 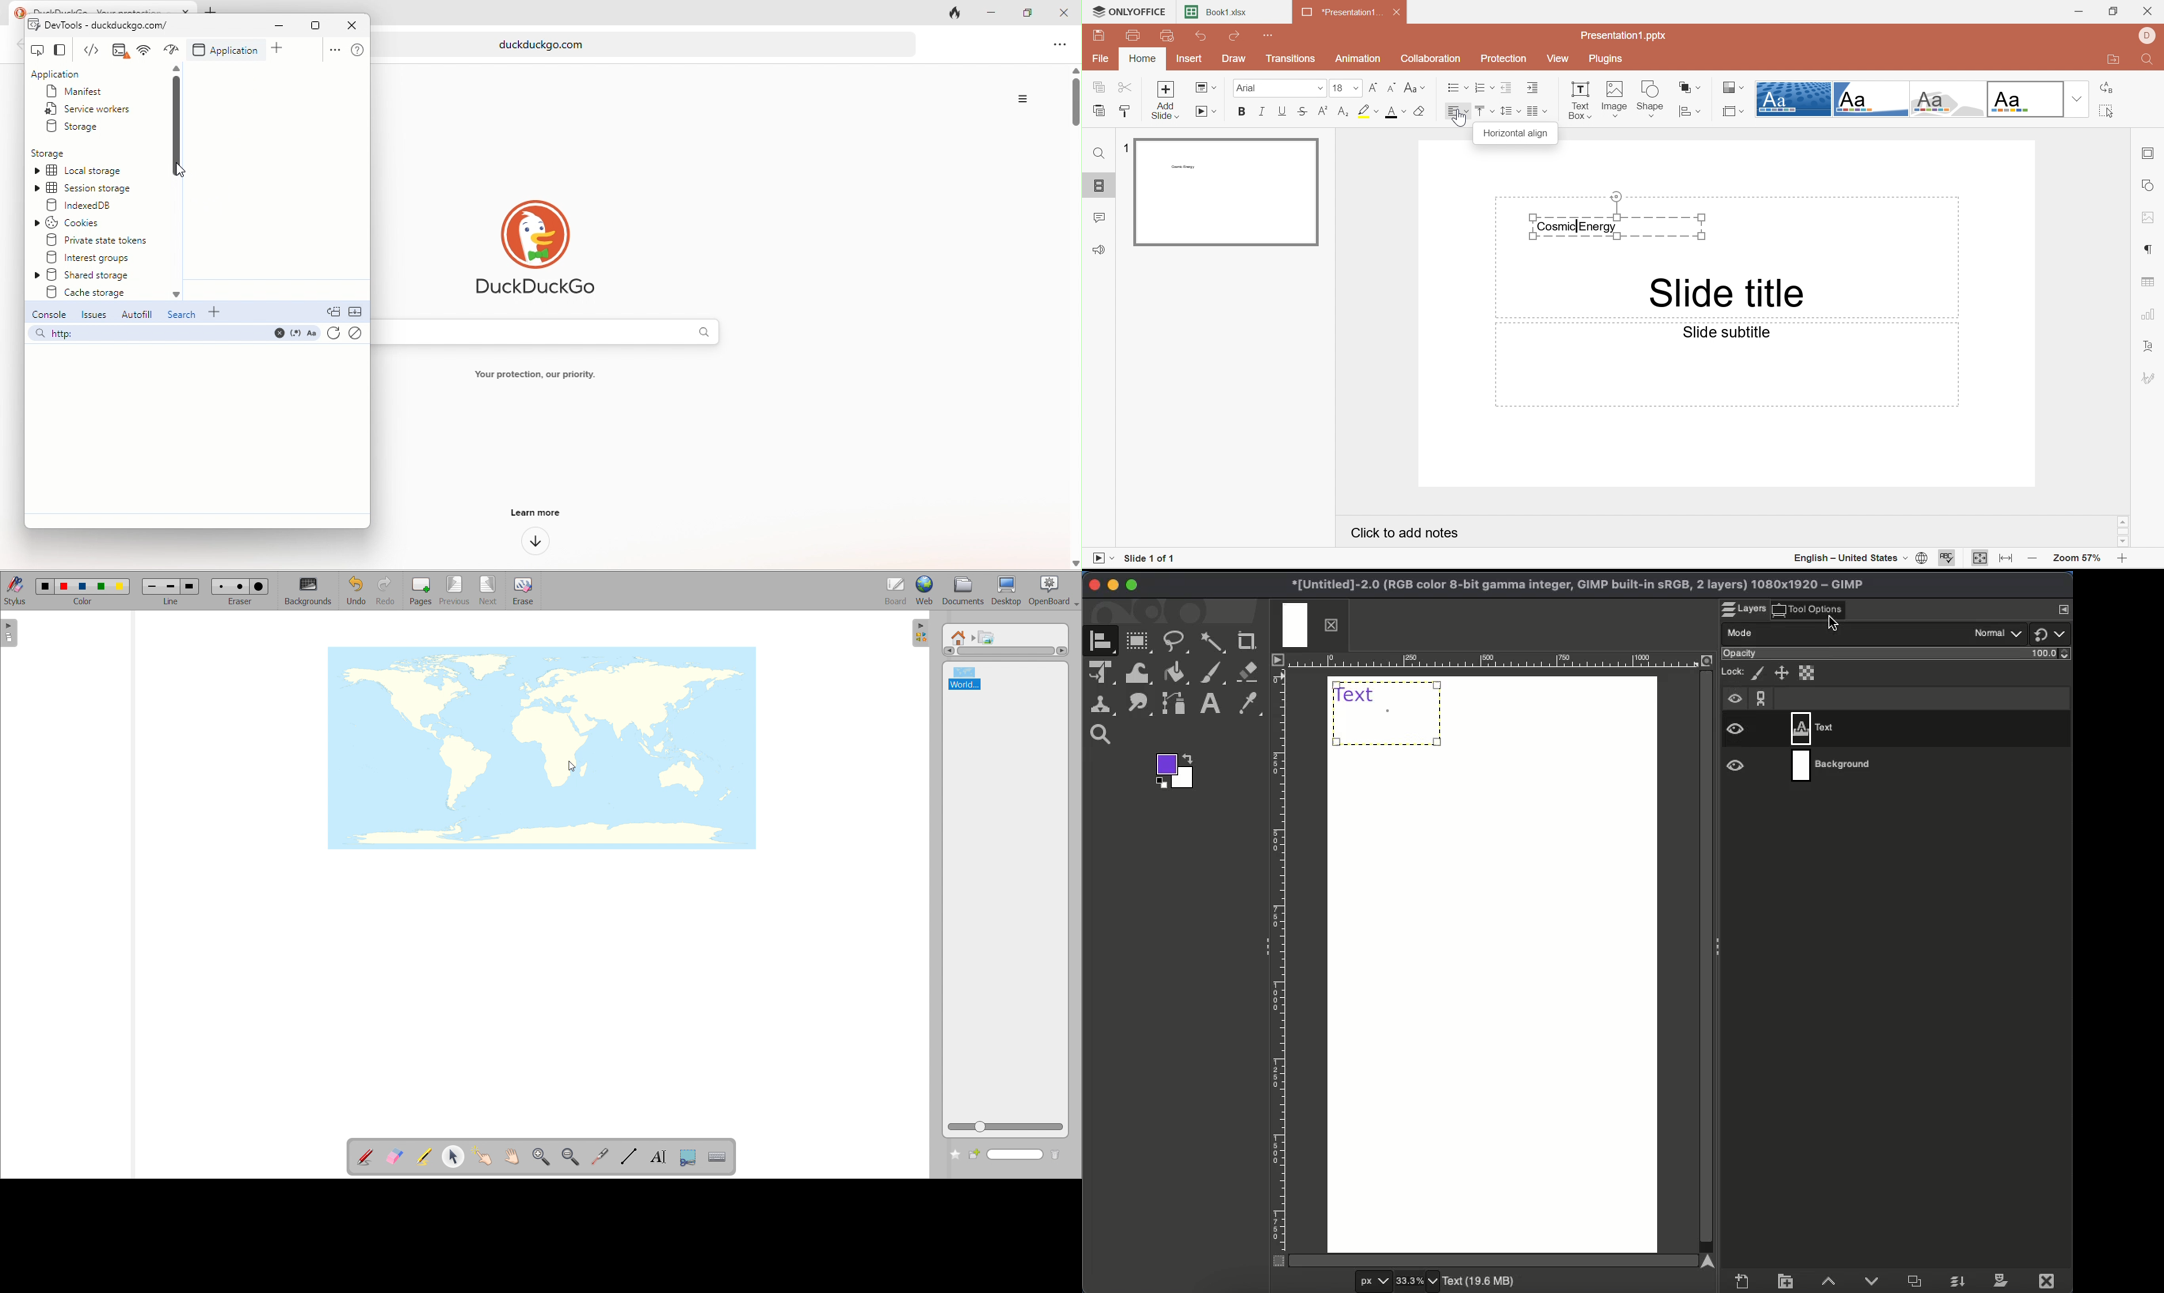 What do you see at coordinates (1205, 87) in the screenshot?
I see `Change slide layout` at bounding box center [1205, 87].